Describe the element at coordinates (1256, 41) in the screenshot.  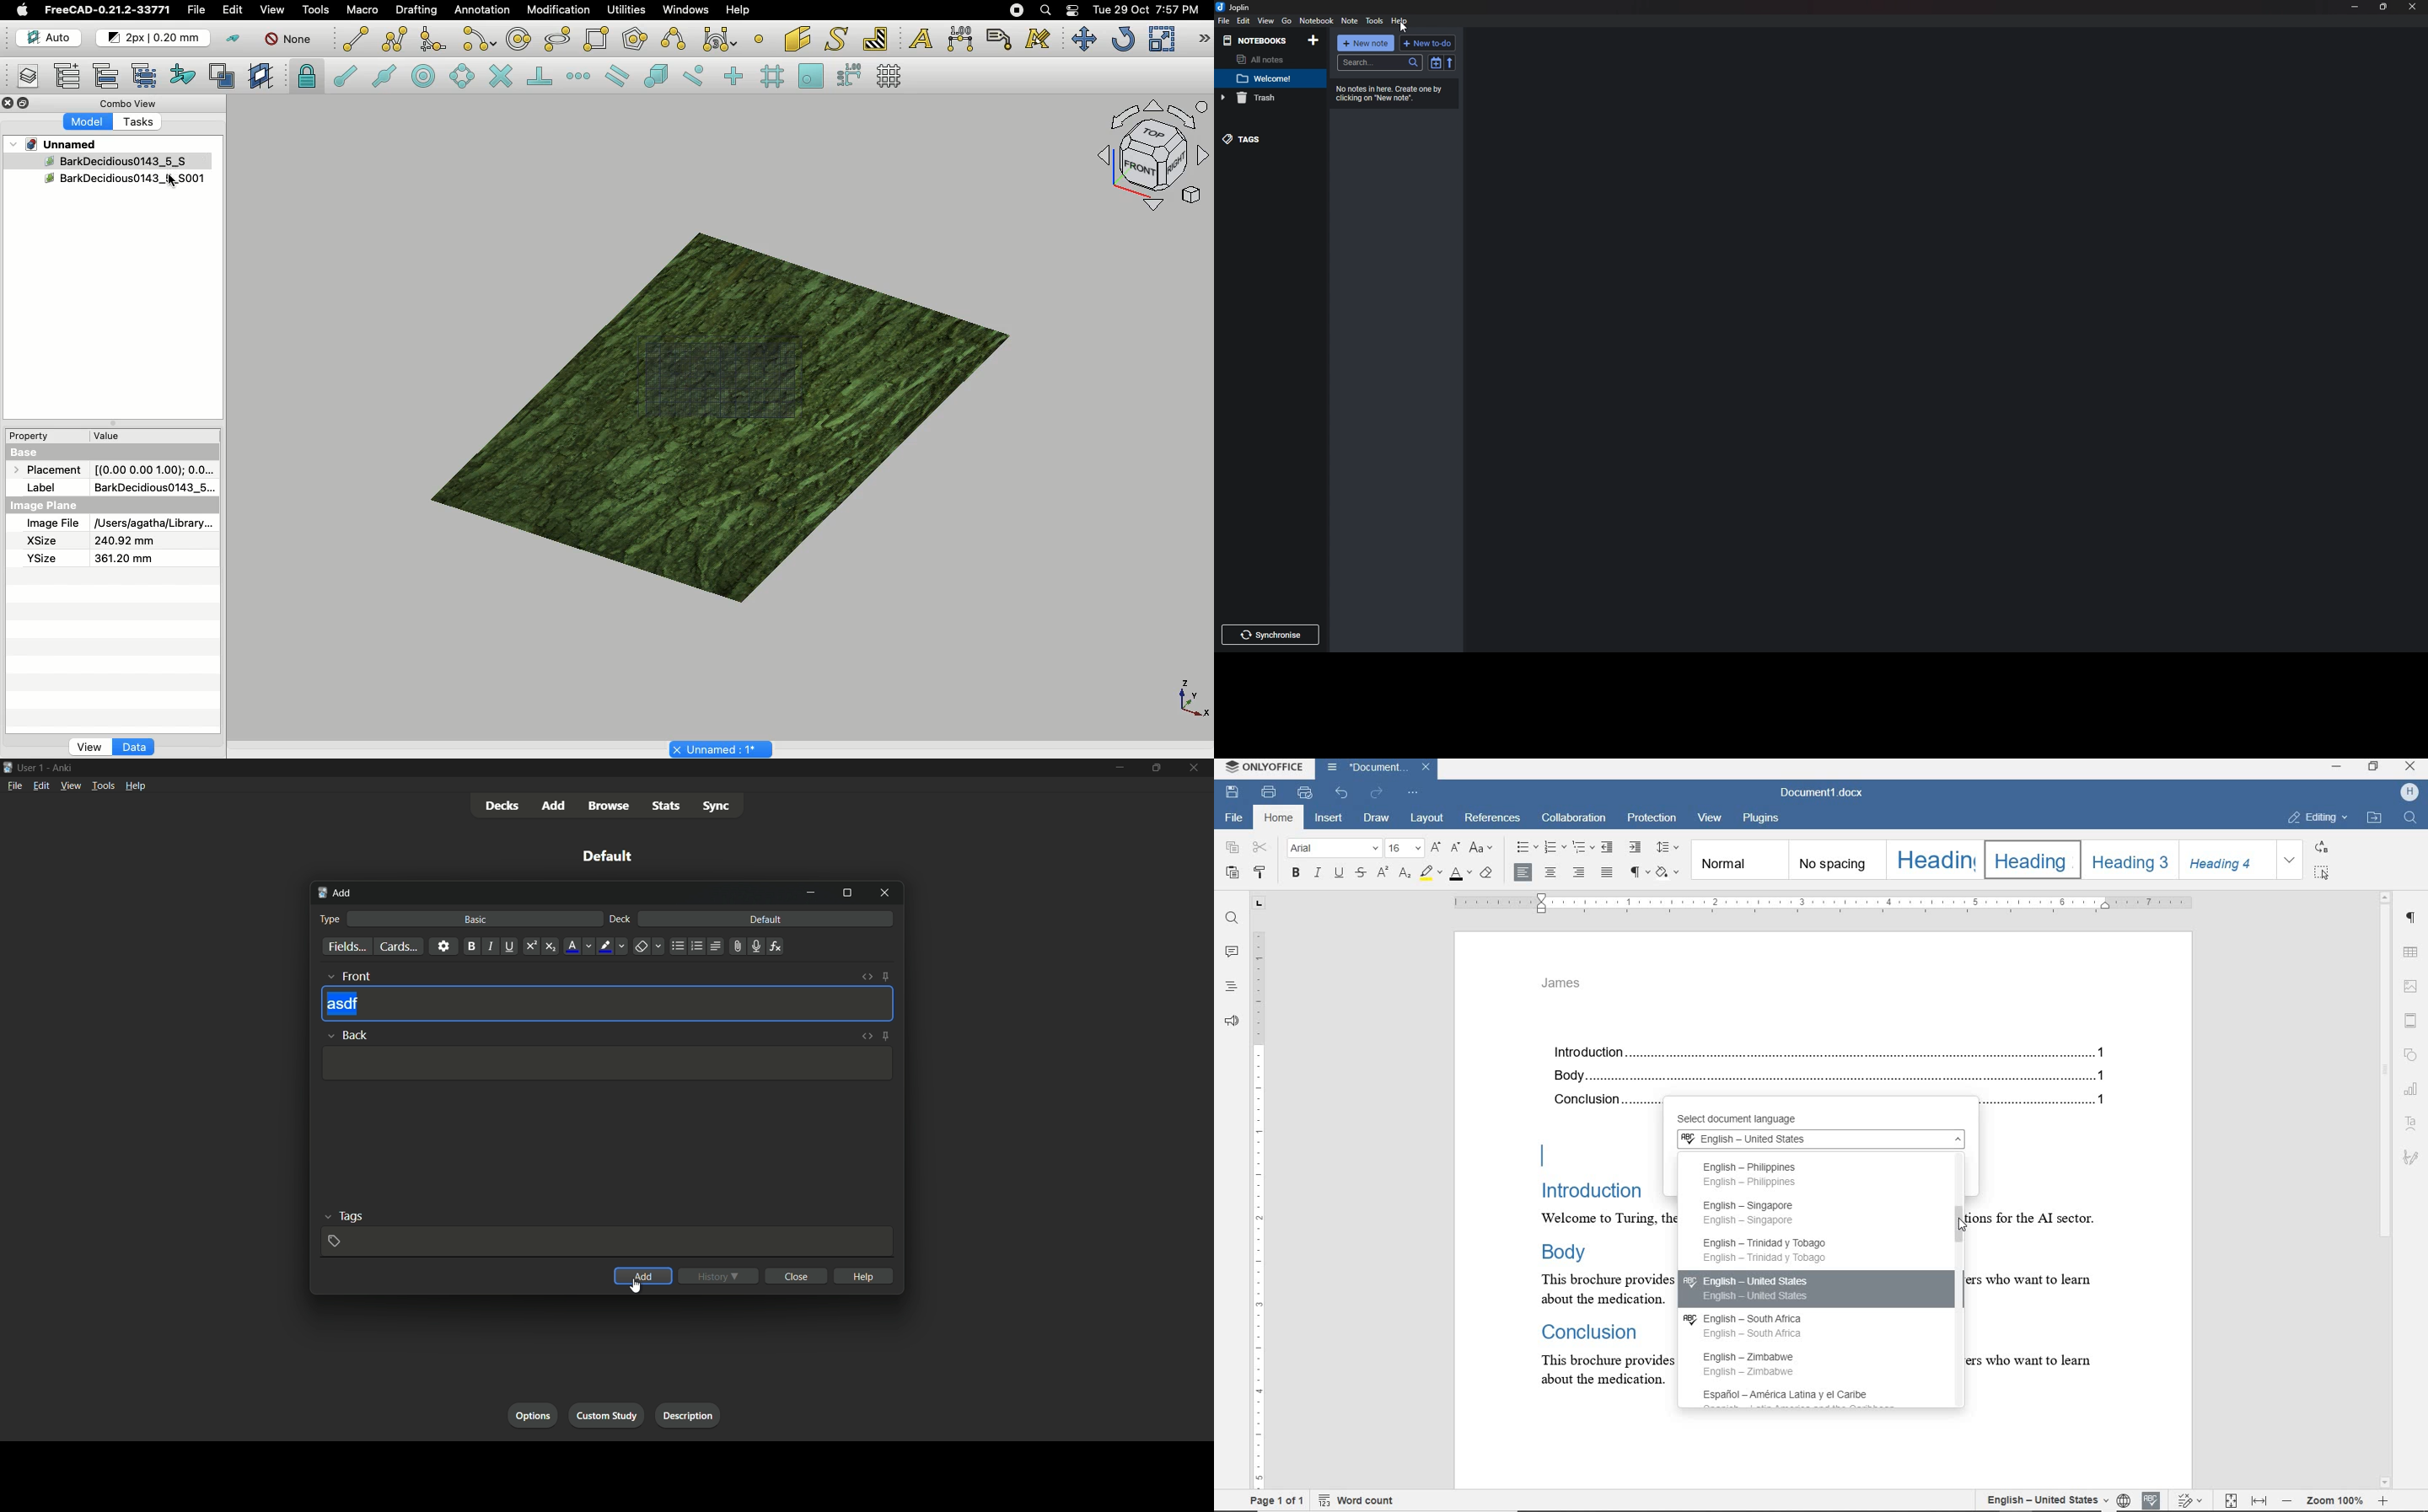
I see `Notebooks` at that location.